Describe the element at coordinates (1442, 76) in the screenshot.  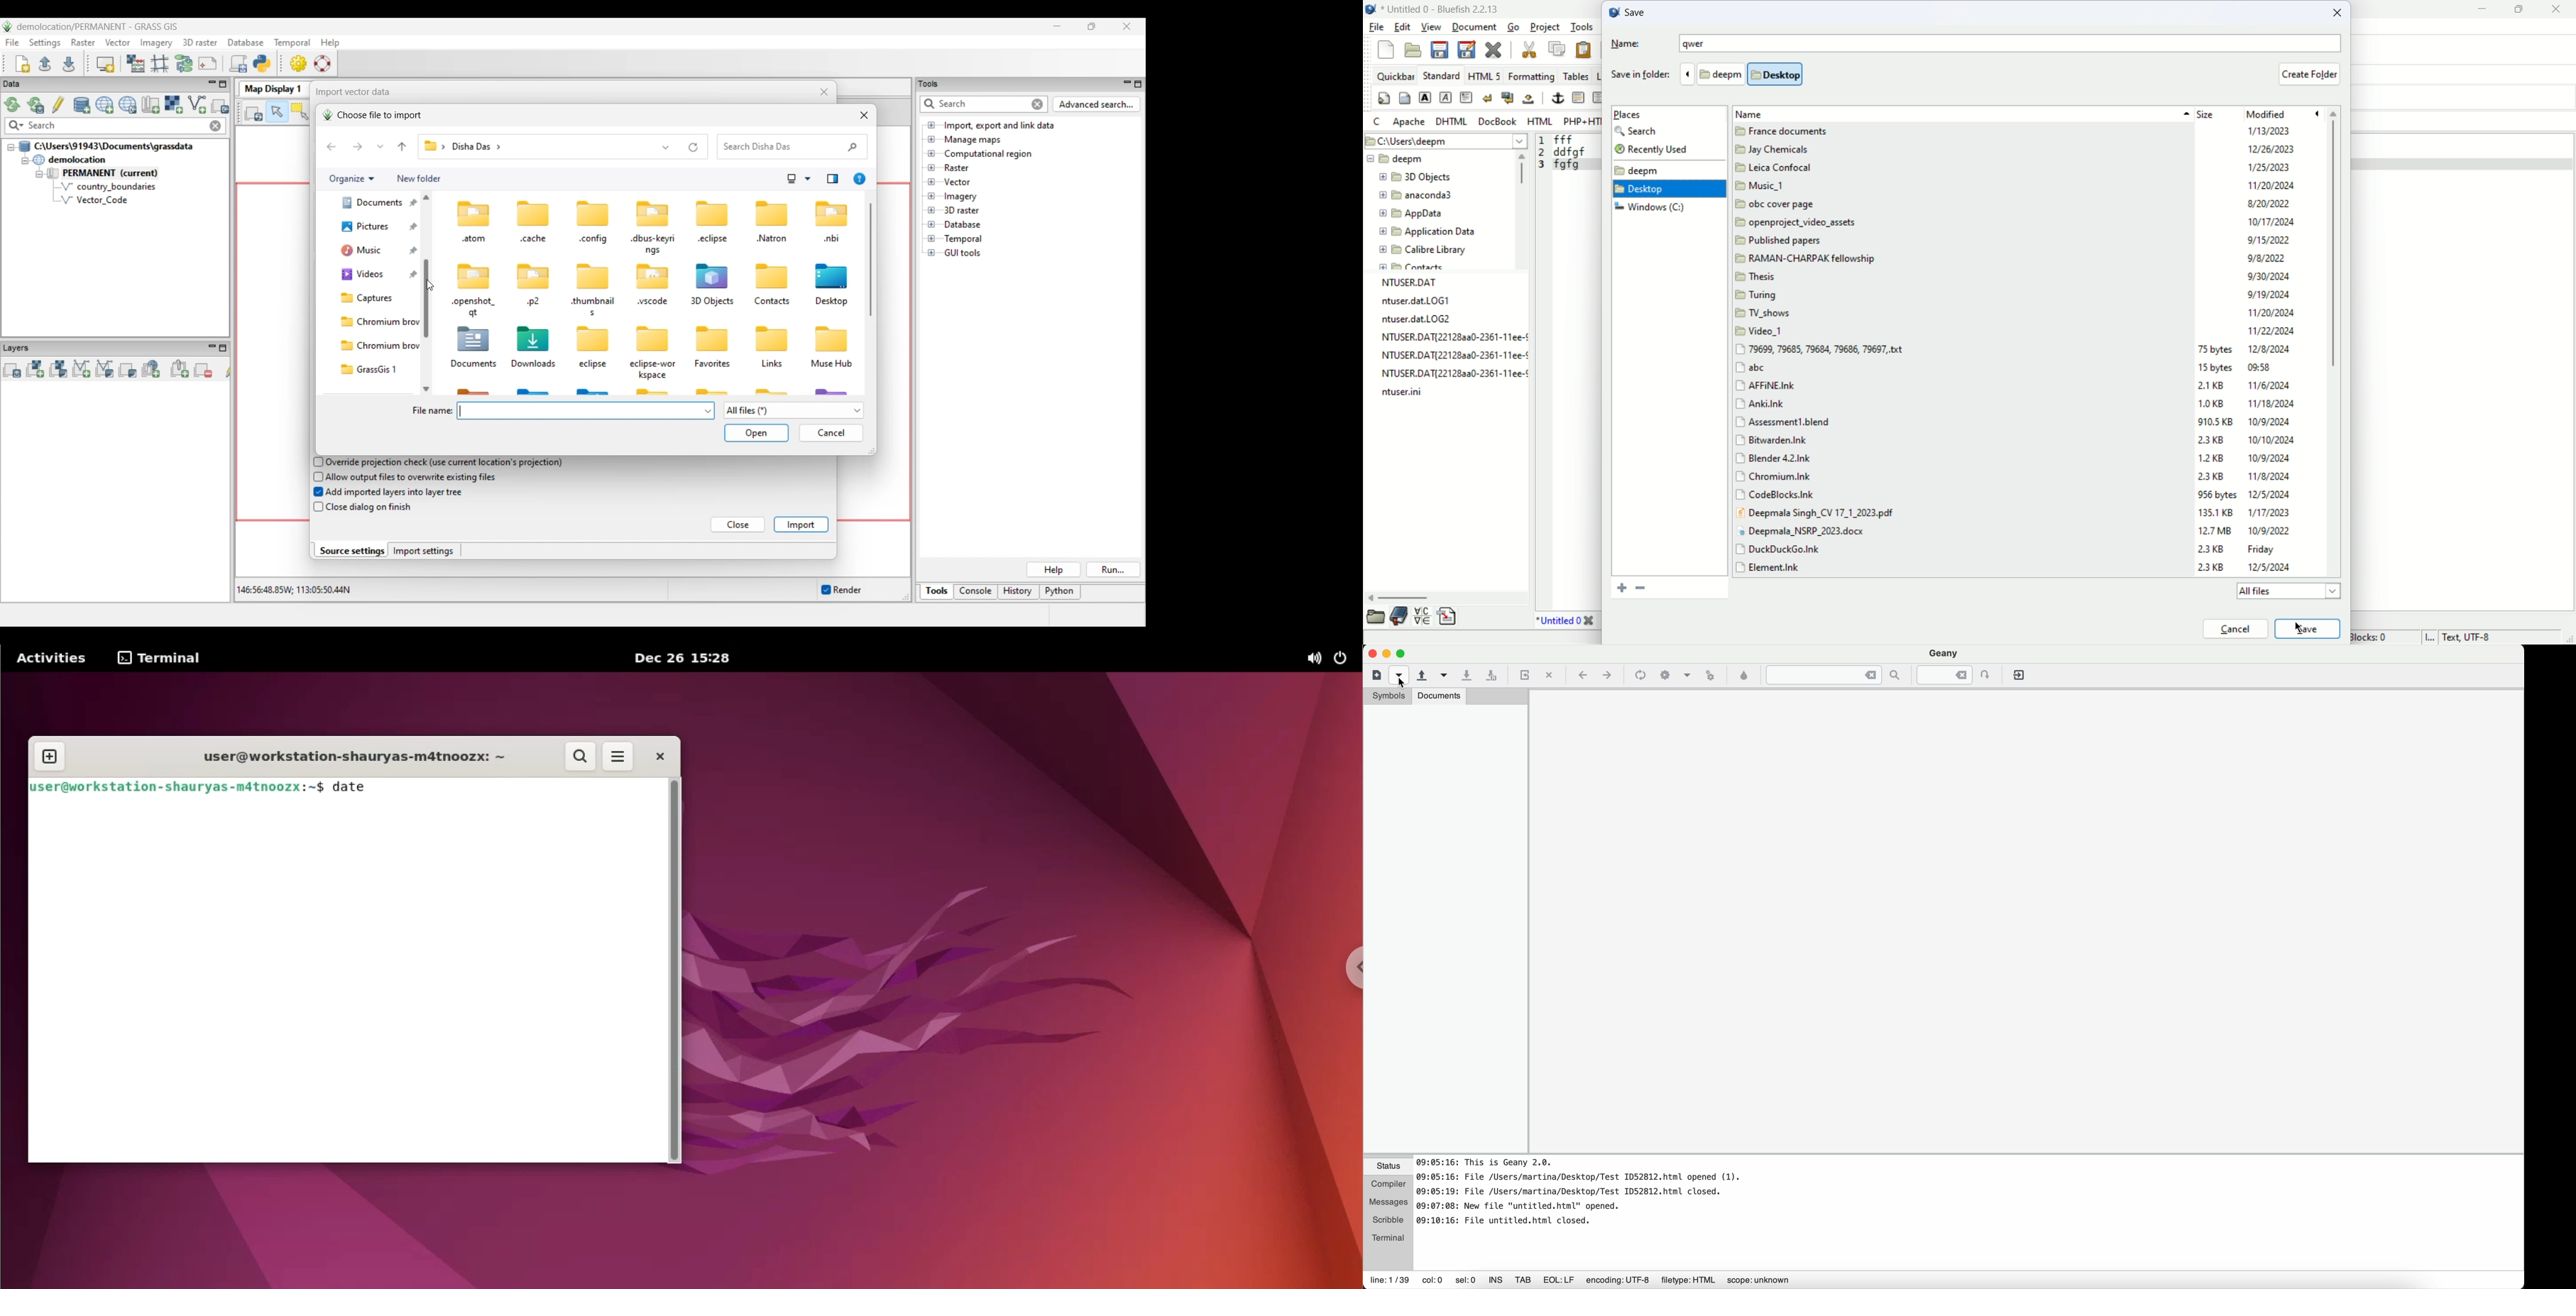
I see `Standard` at that location.